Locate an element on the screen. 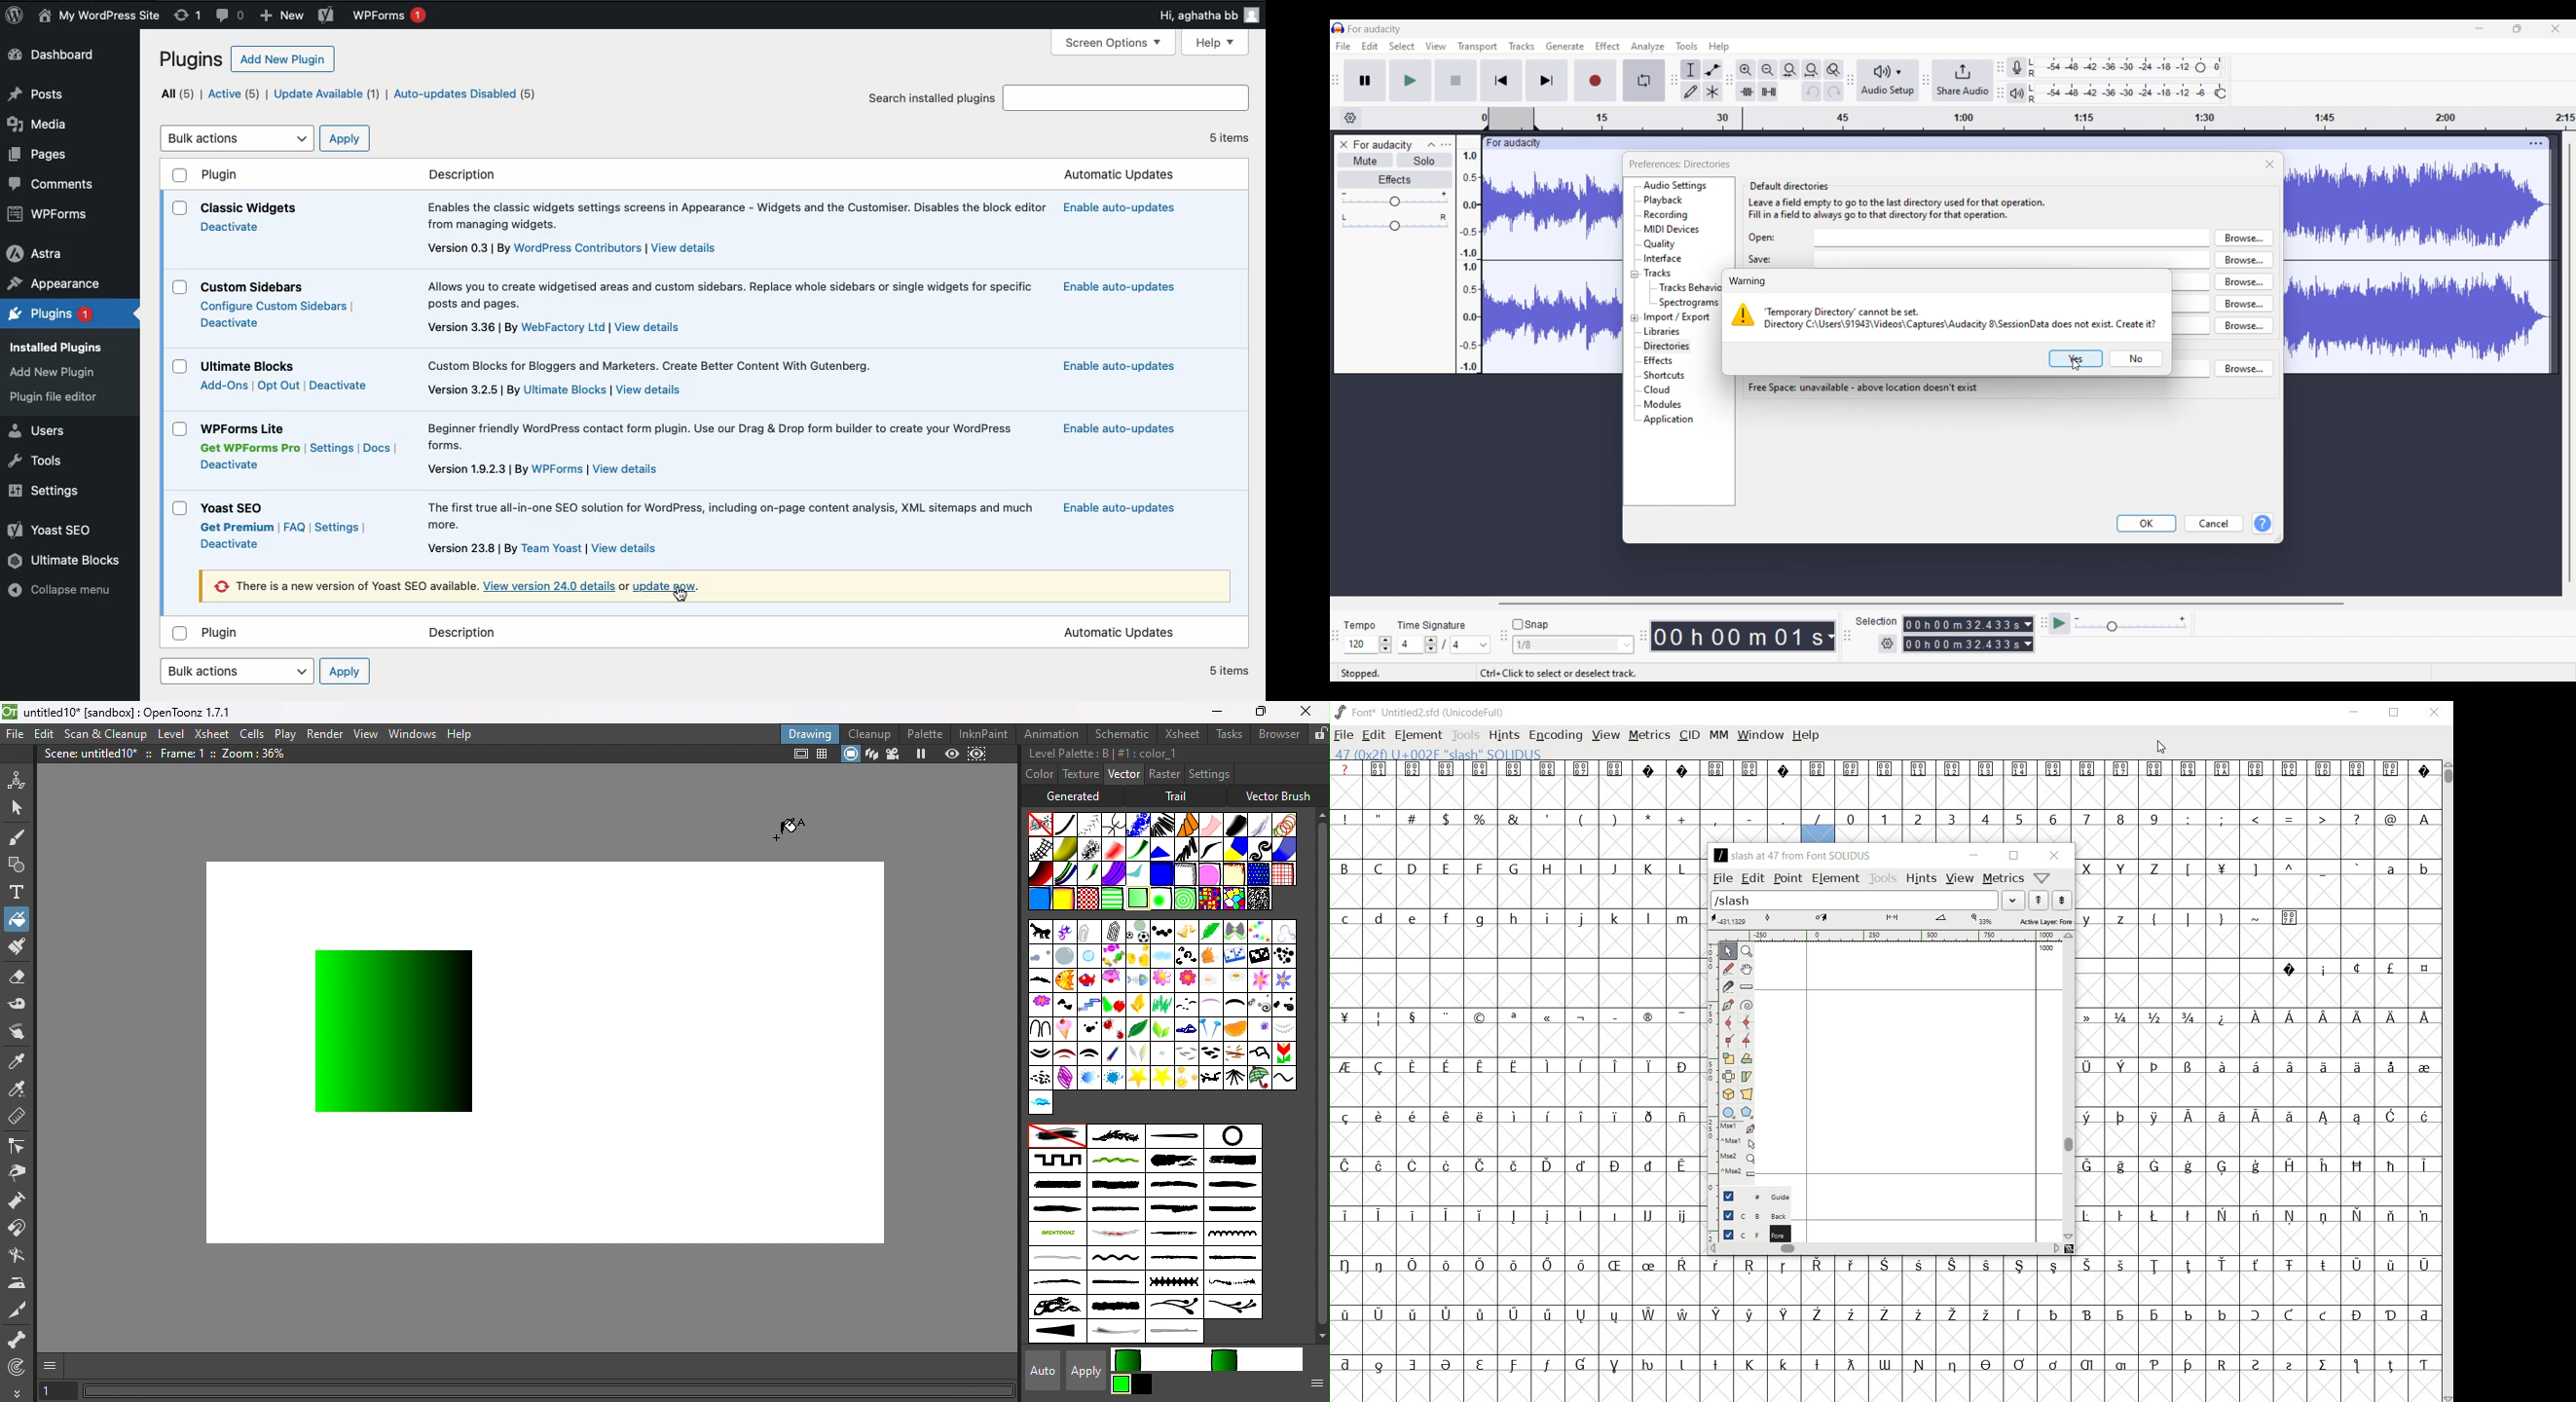 This screenshot has height=1428, width=2576. Settings is located at coordinates (336, 528).